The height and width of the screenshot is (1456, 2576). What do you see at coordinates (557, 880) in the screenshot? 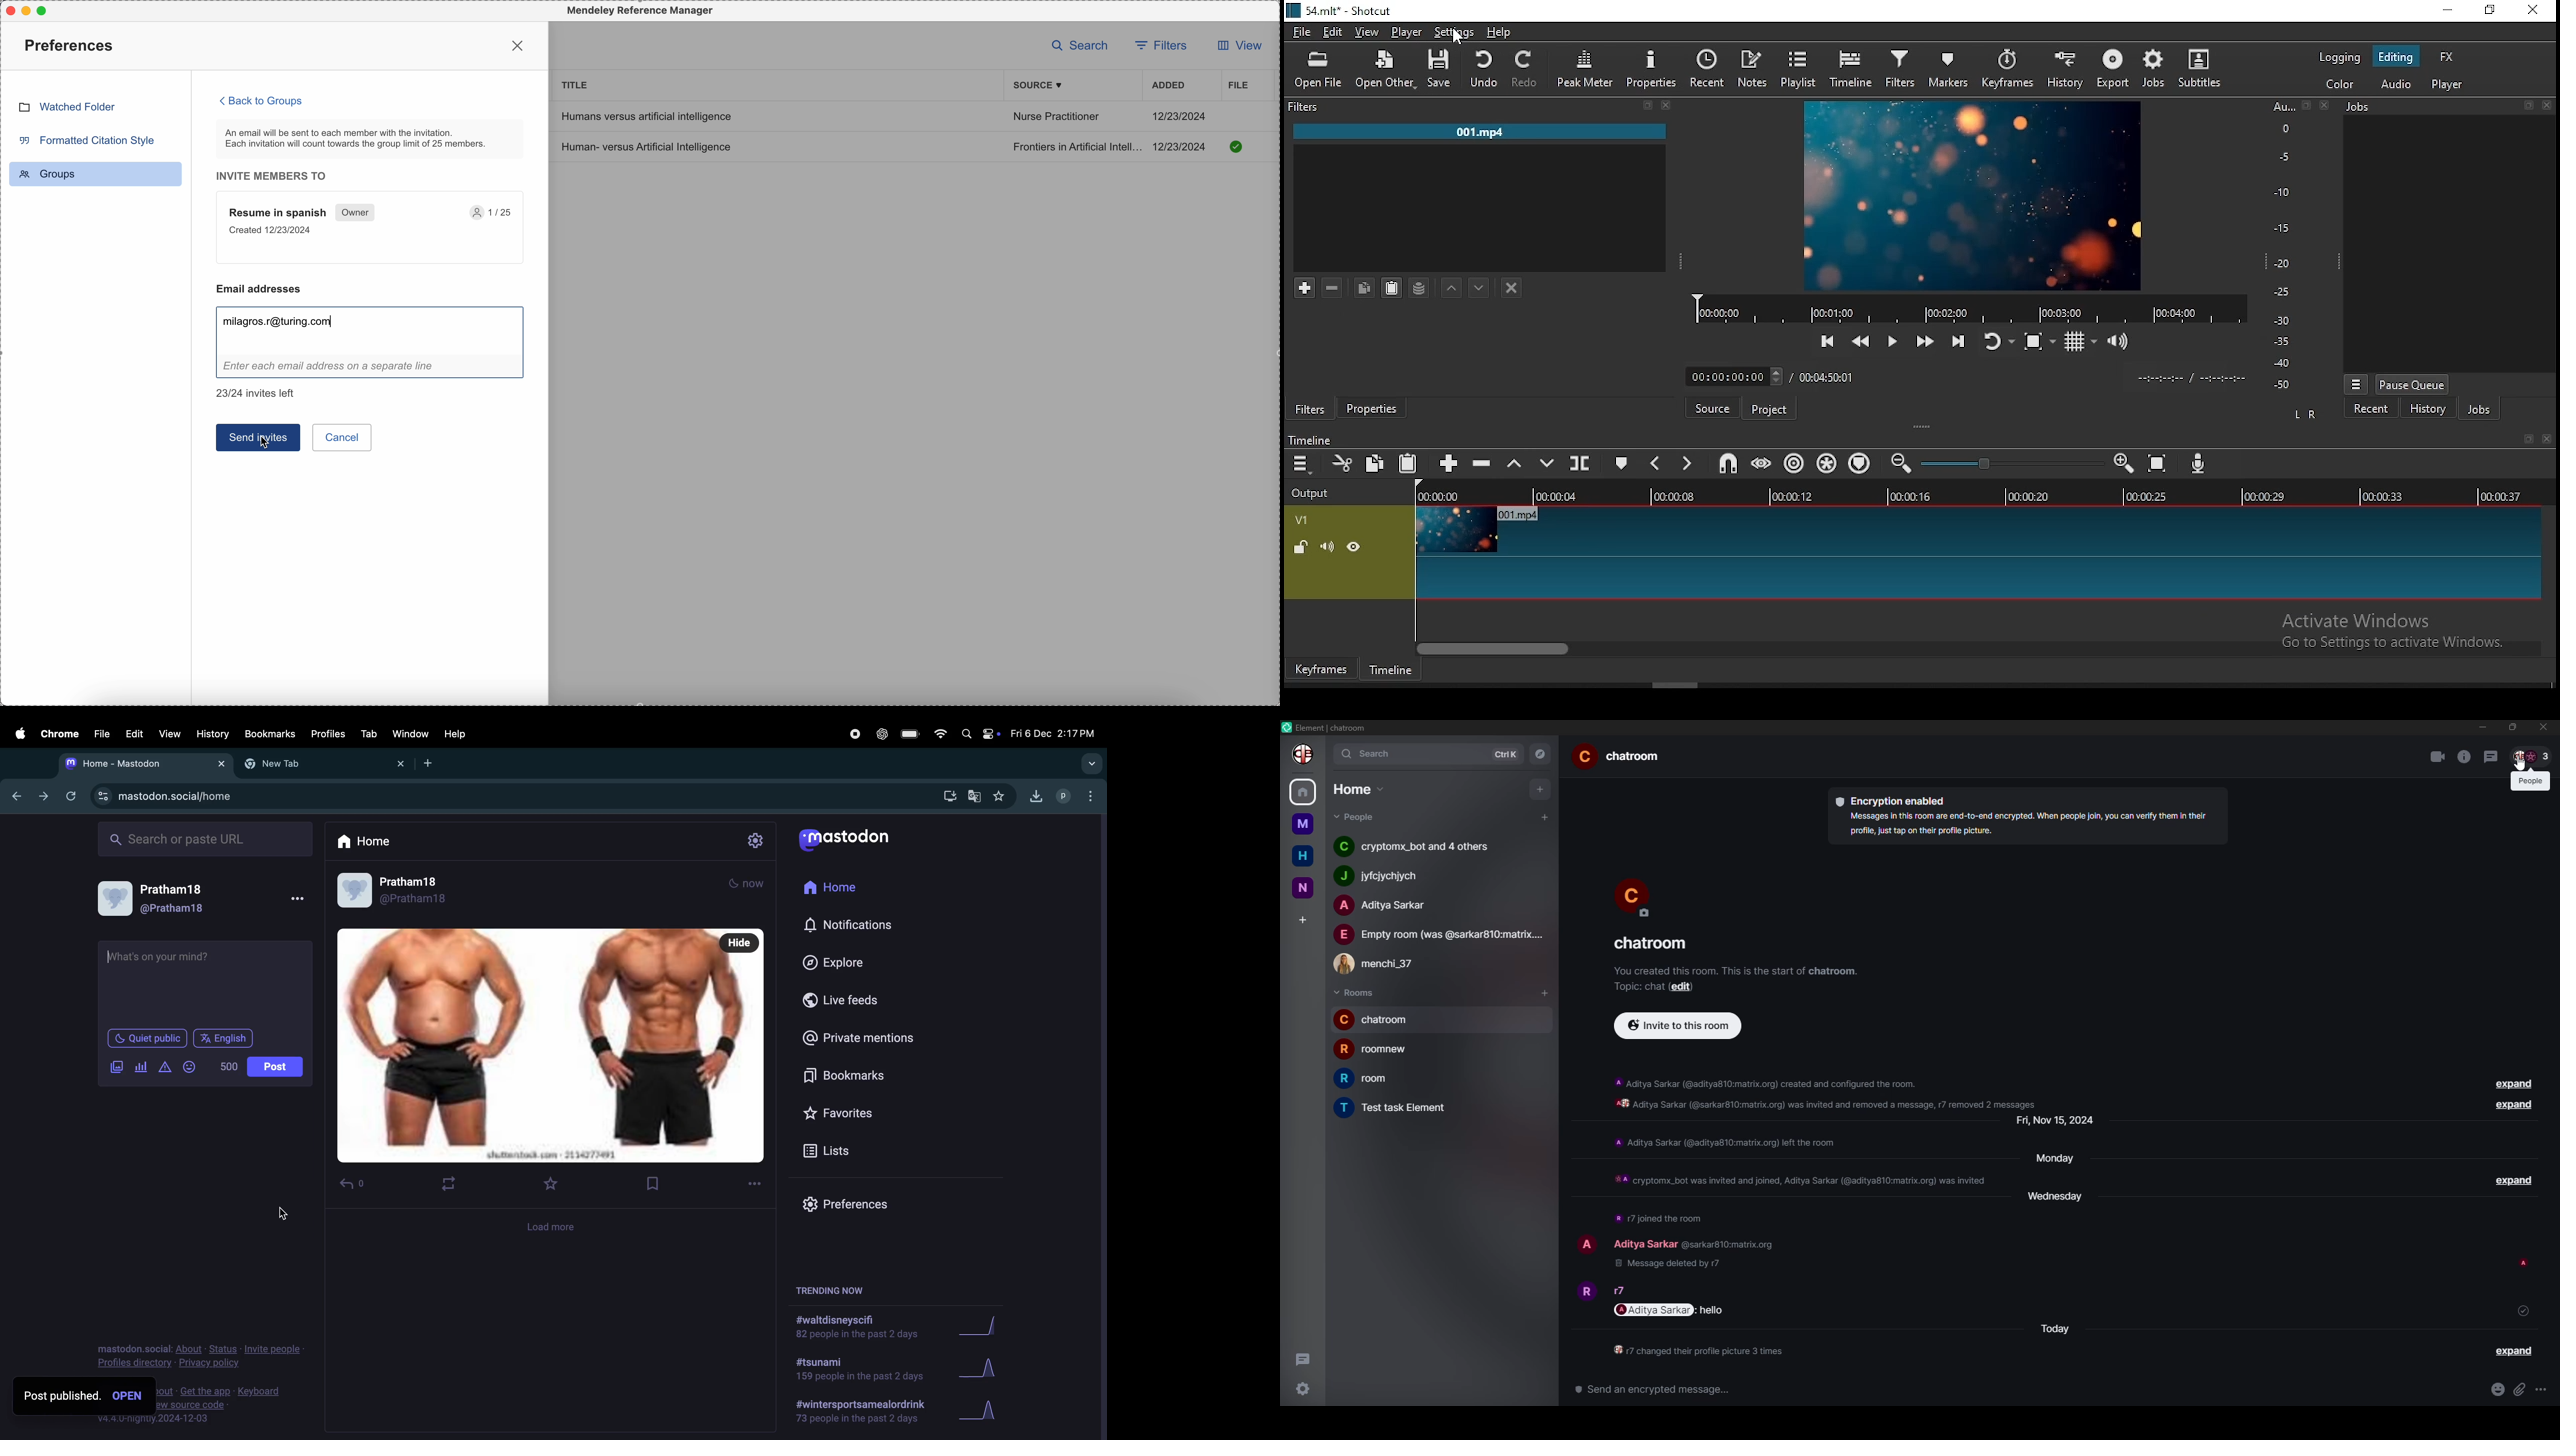
I see `load more` at bounding box center [557, 880].